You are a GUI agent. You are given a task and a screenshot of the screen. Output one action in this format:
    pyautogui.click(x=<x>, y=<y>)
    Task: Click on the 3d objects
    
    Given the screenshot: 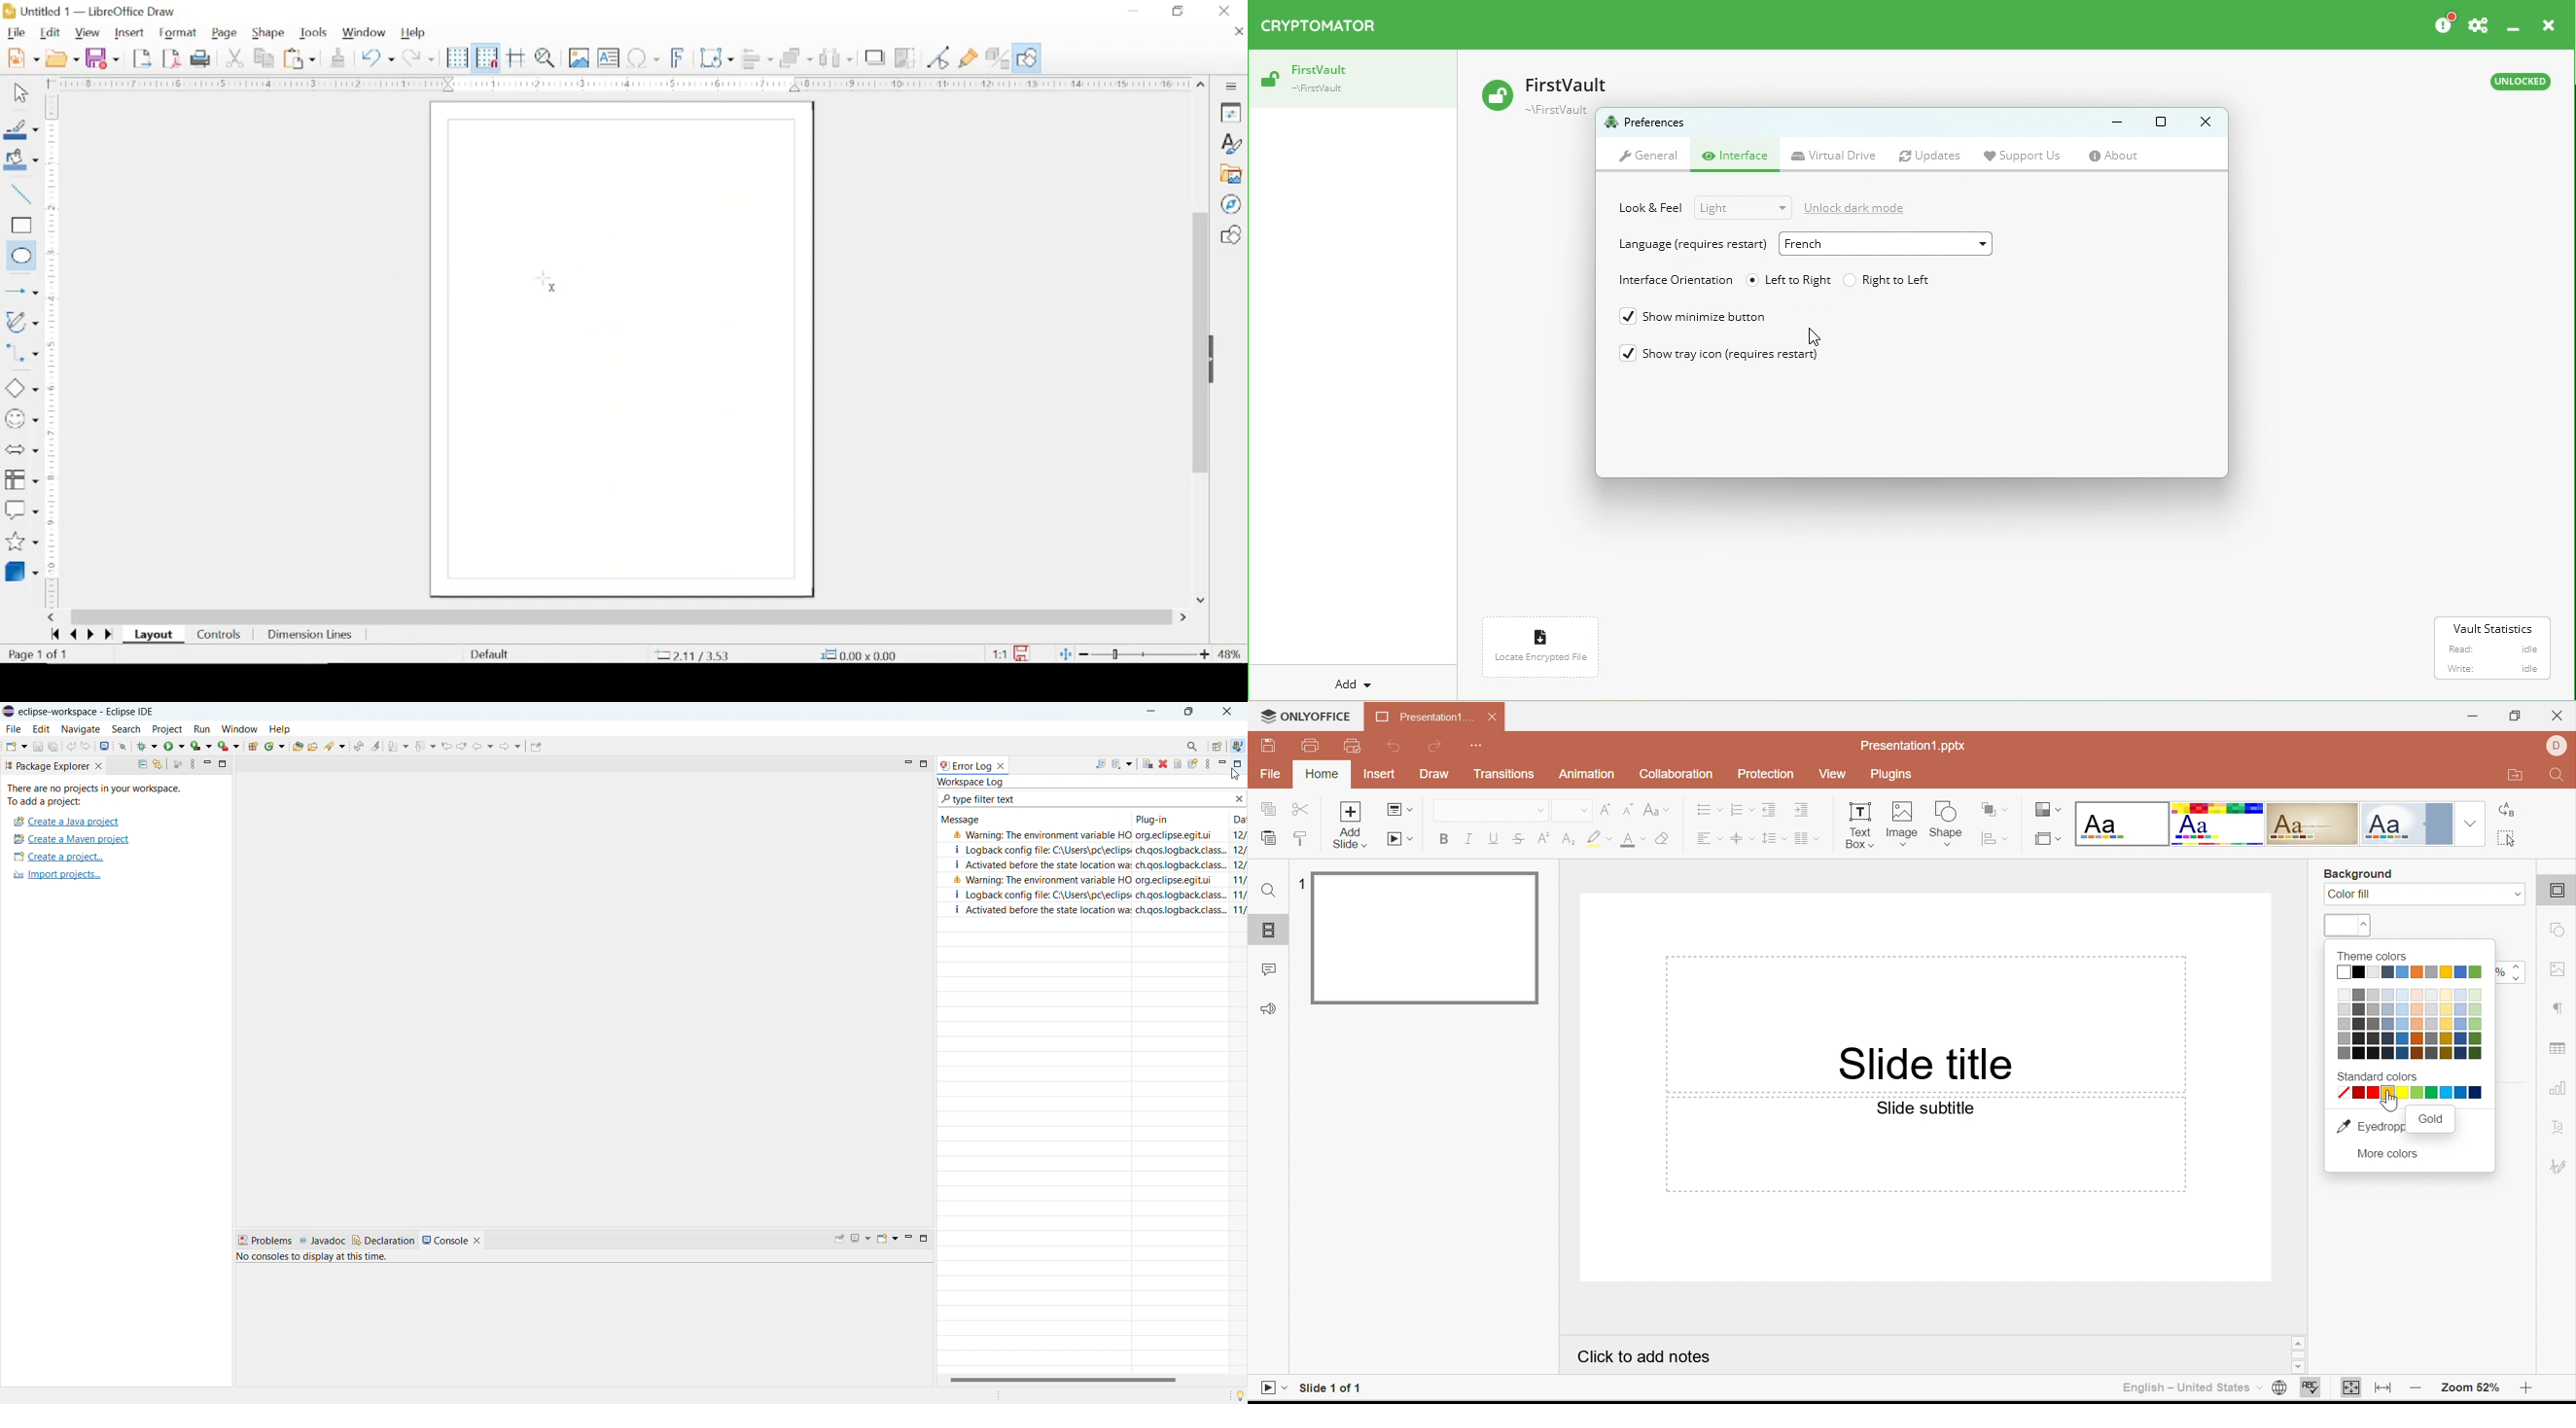 What is the action you would take?
    pyautogui.click(x=24, y=571)
    